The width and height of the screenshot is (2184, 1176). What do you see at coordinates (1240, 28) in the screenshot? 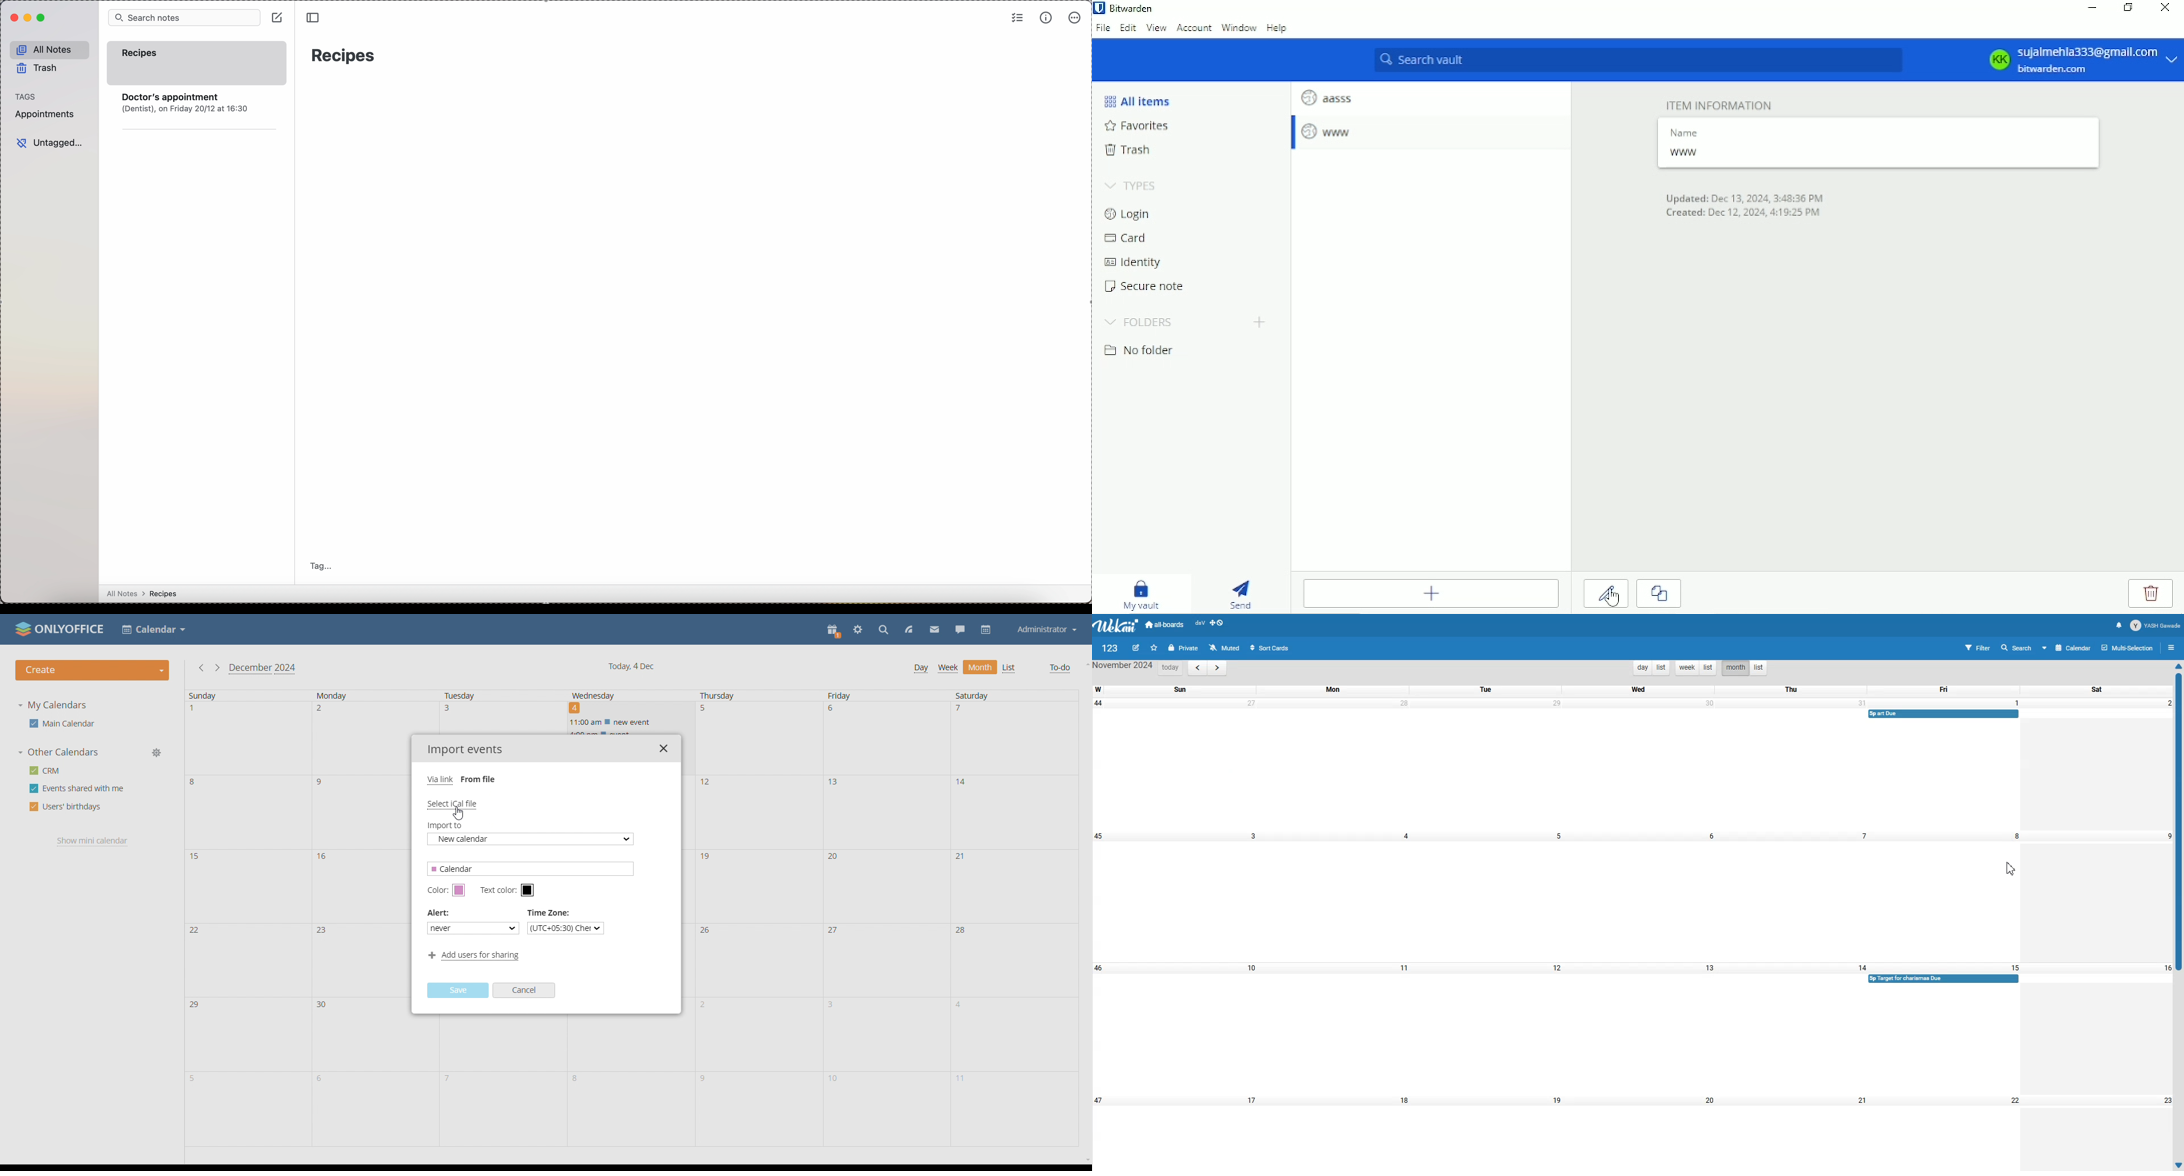
I see `Window` at bounding box center [1240, 28].